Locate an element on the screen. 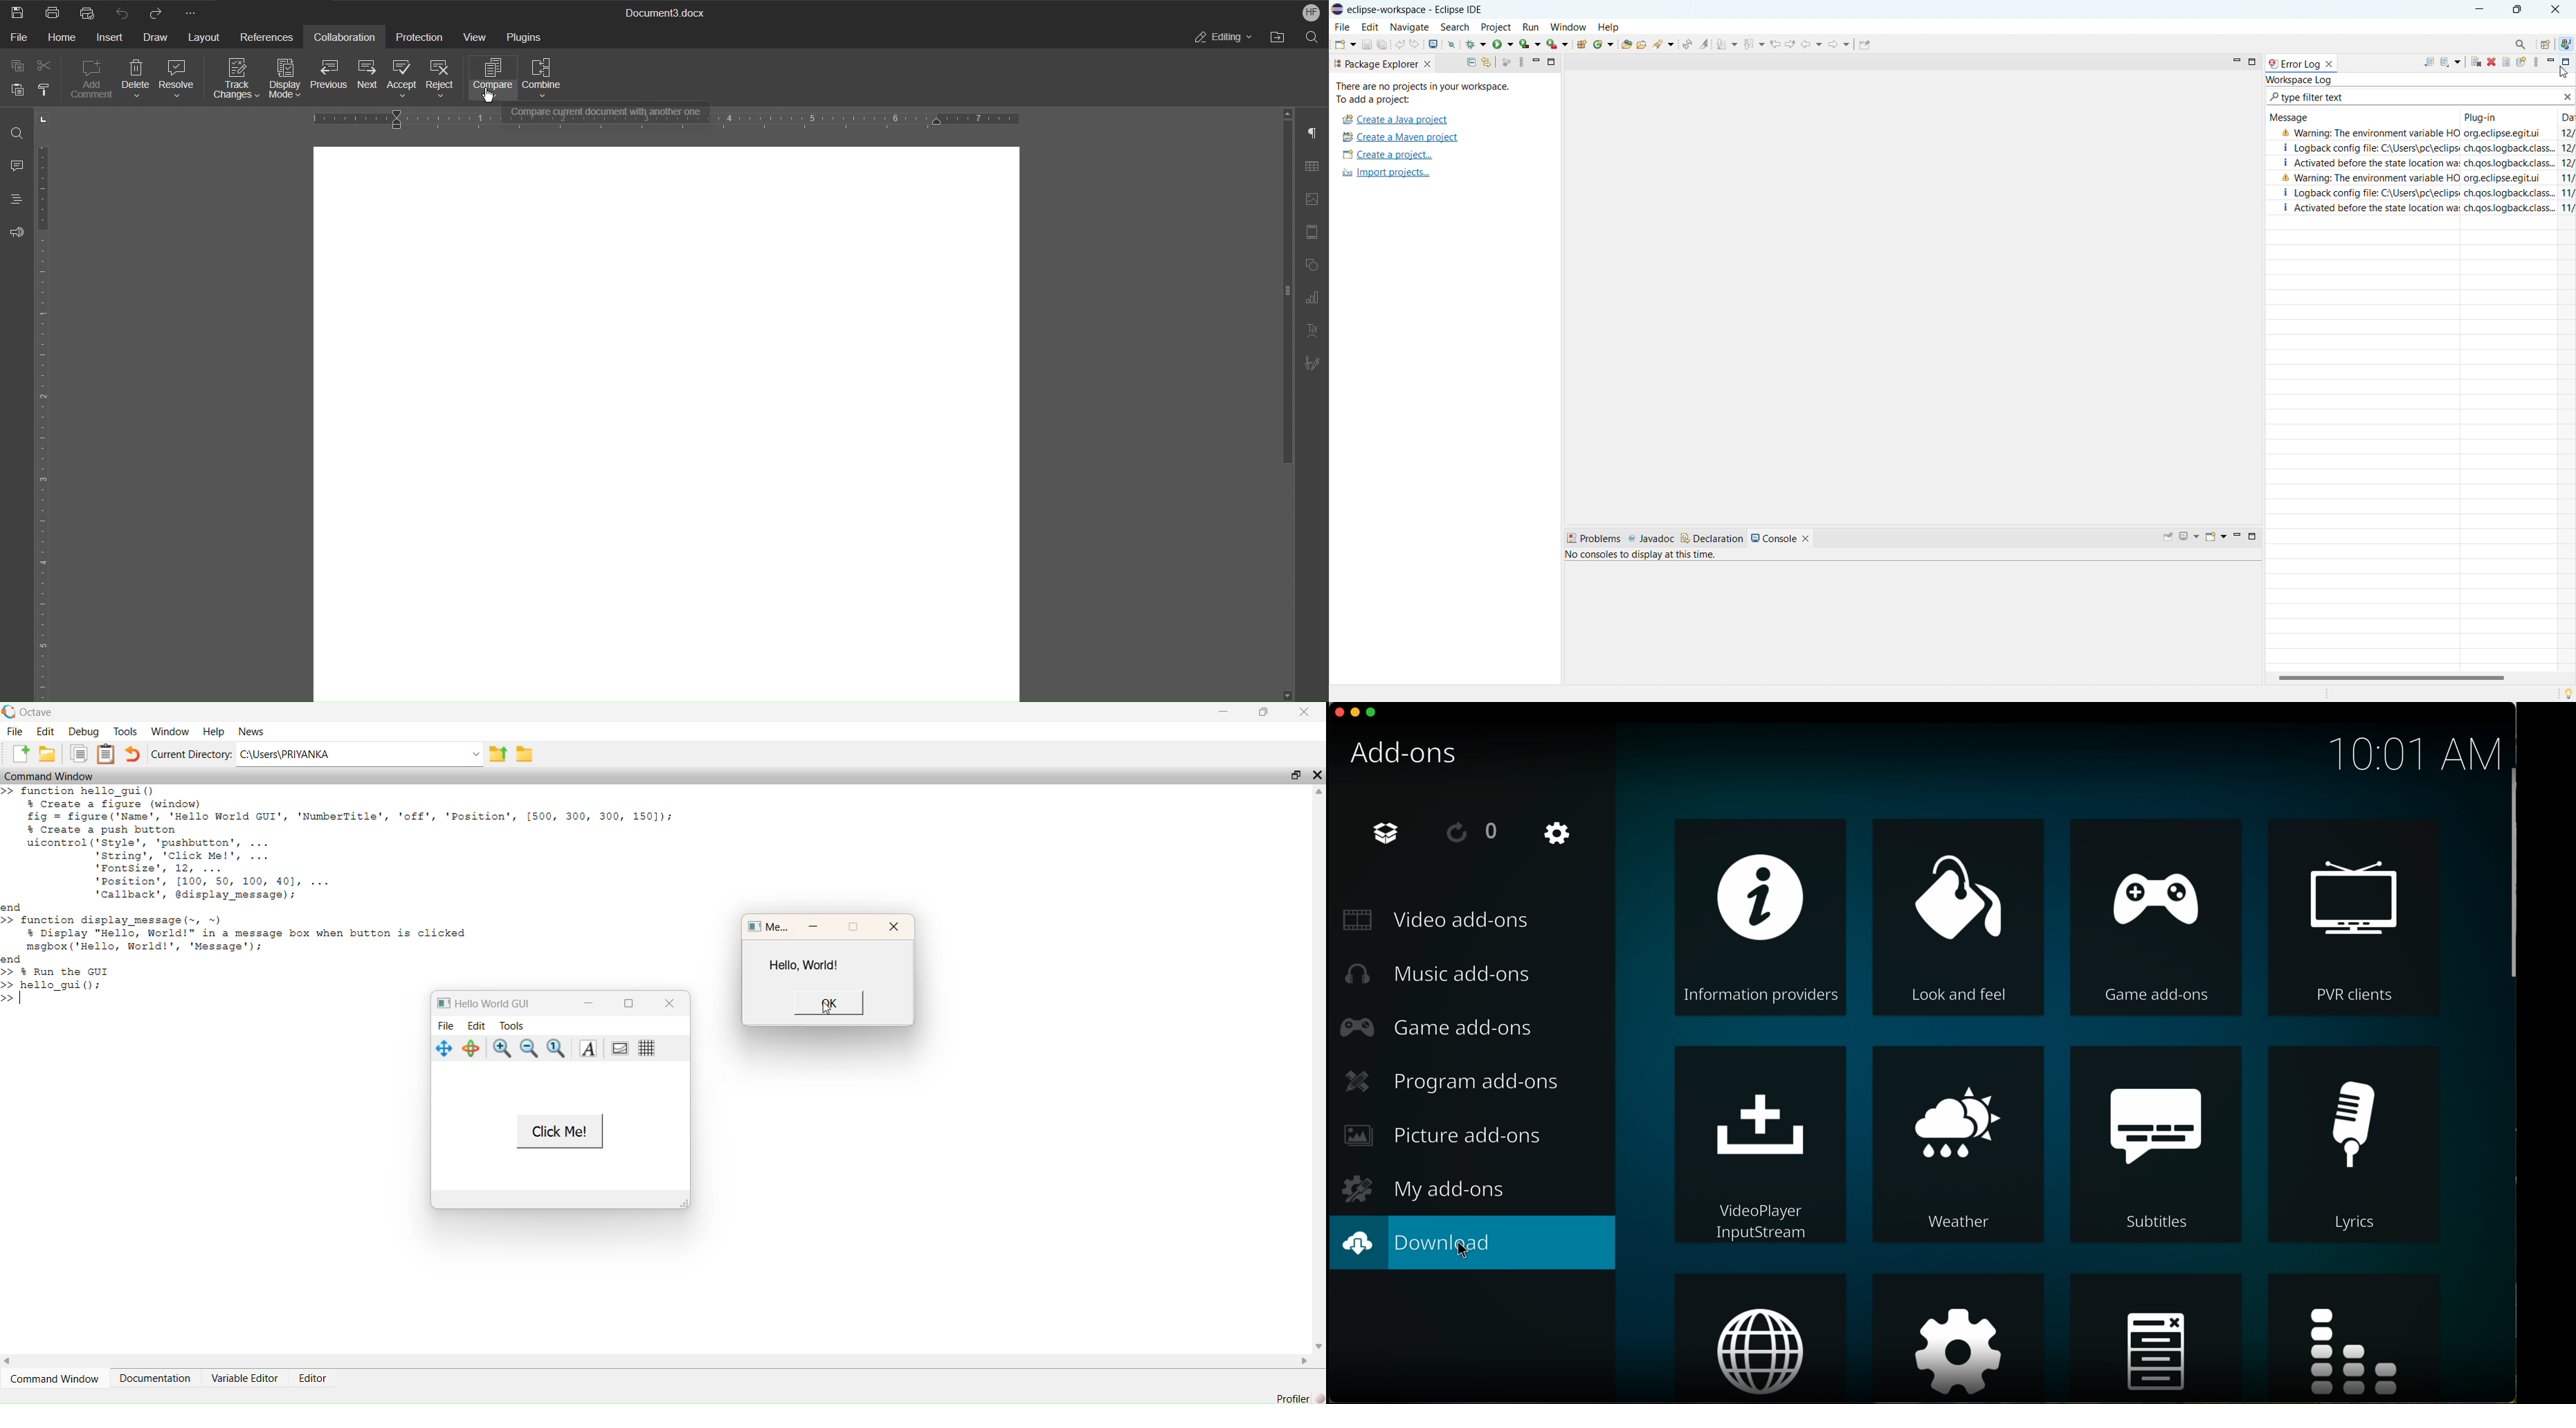 Image resolution: width=2576 pixels, height=1428 pixels. I Logback config file: C\Users\pc\eclips ch.qos.logback.class... 11/ is located at coordinates (2430, 192).